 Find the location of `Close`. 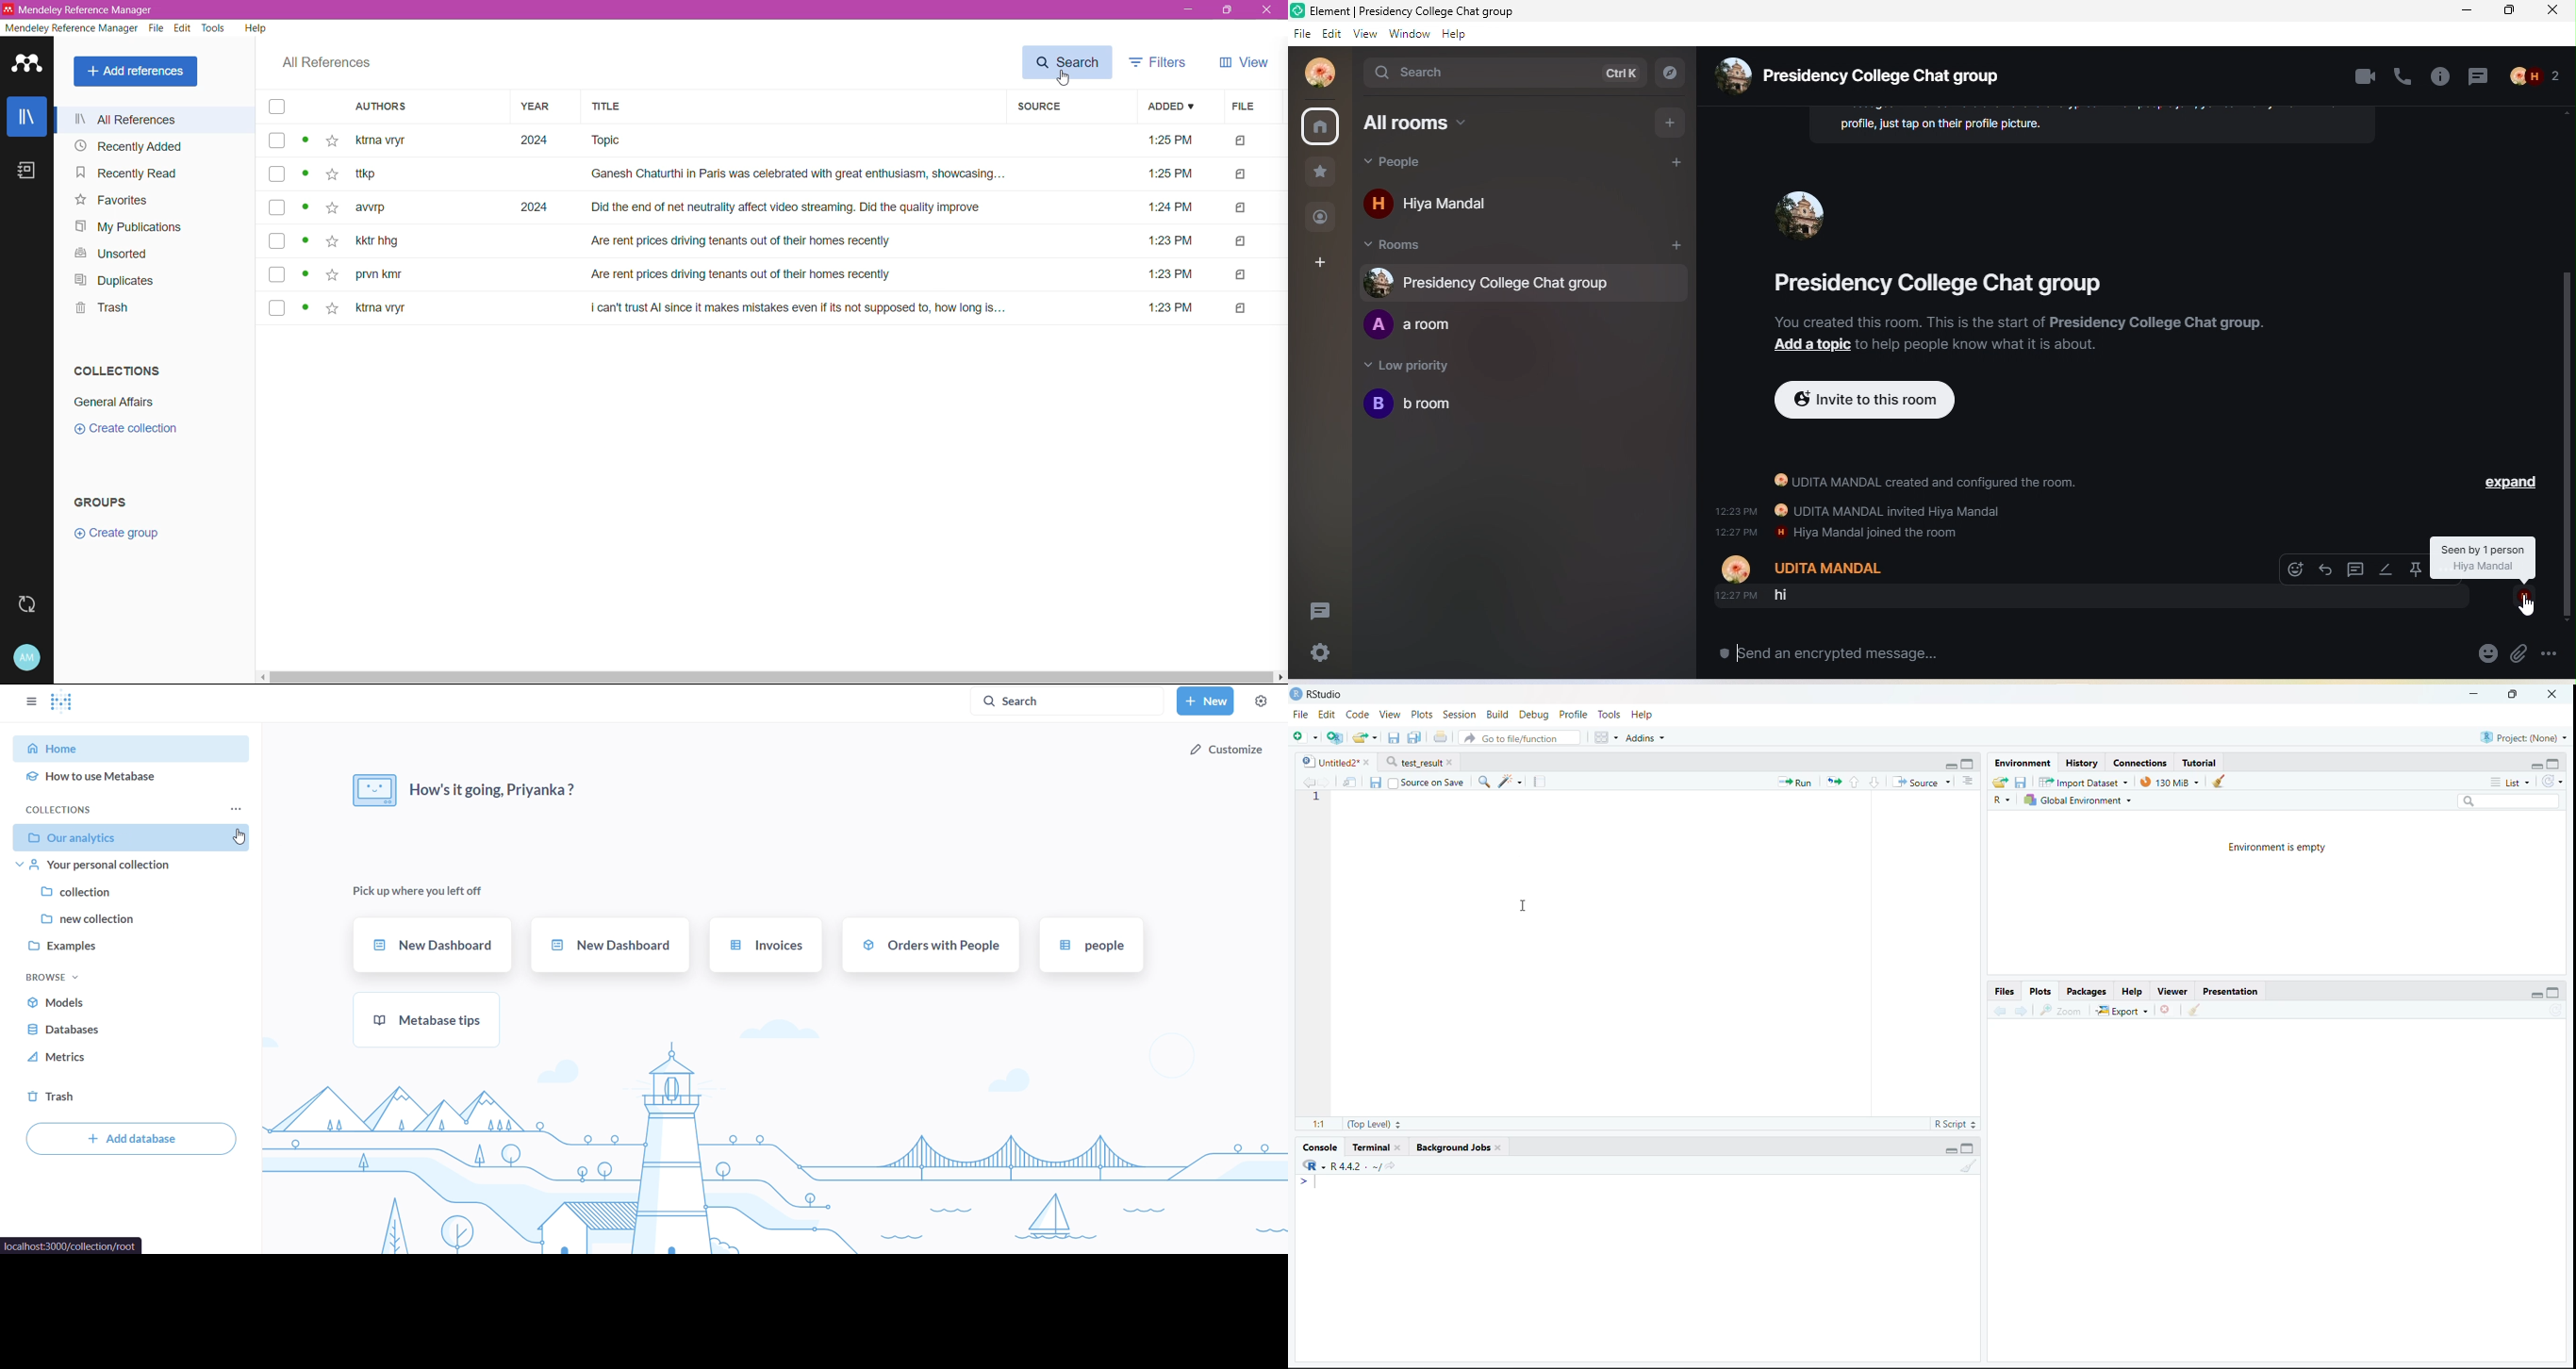

Close is located at coordinates (2549, 696).